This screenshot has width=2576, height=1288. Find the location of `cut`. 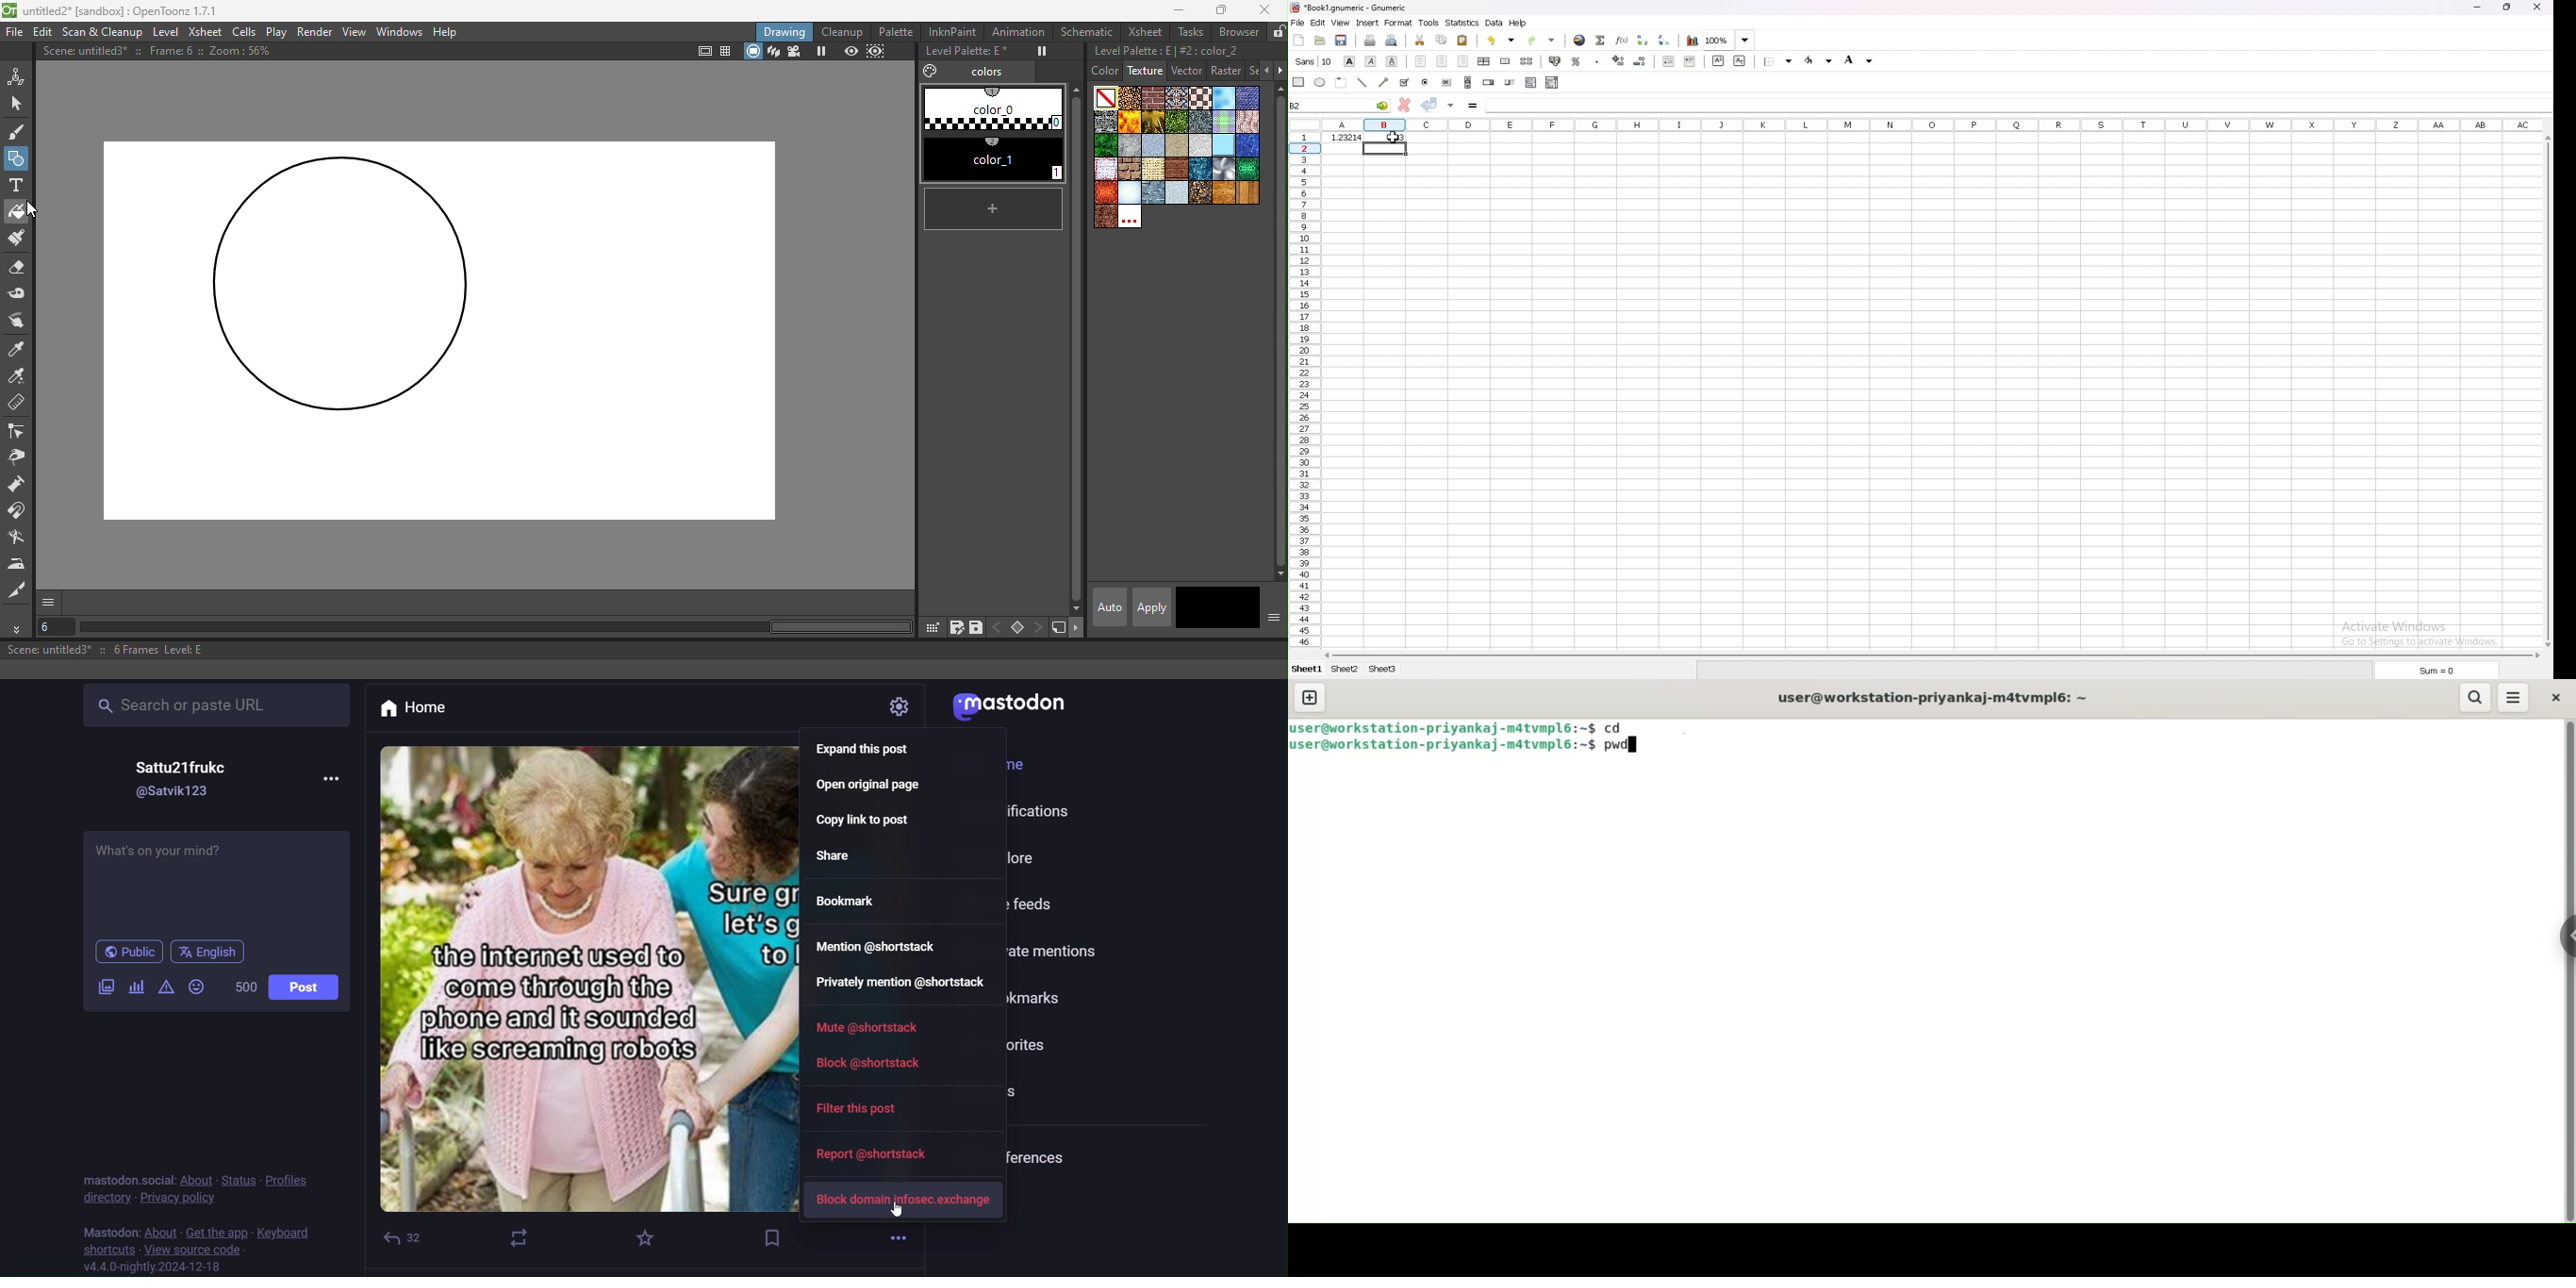

cut is located at coordinates (1419, 40).